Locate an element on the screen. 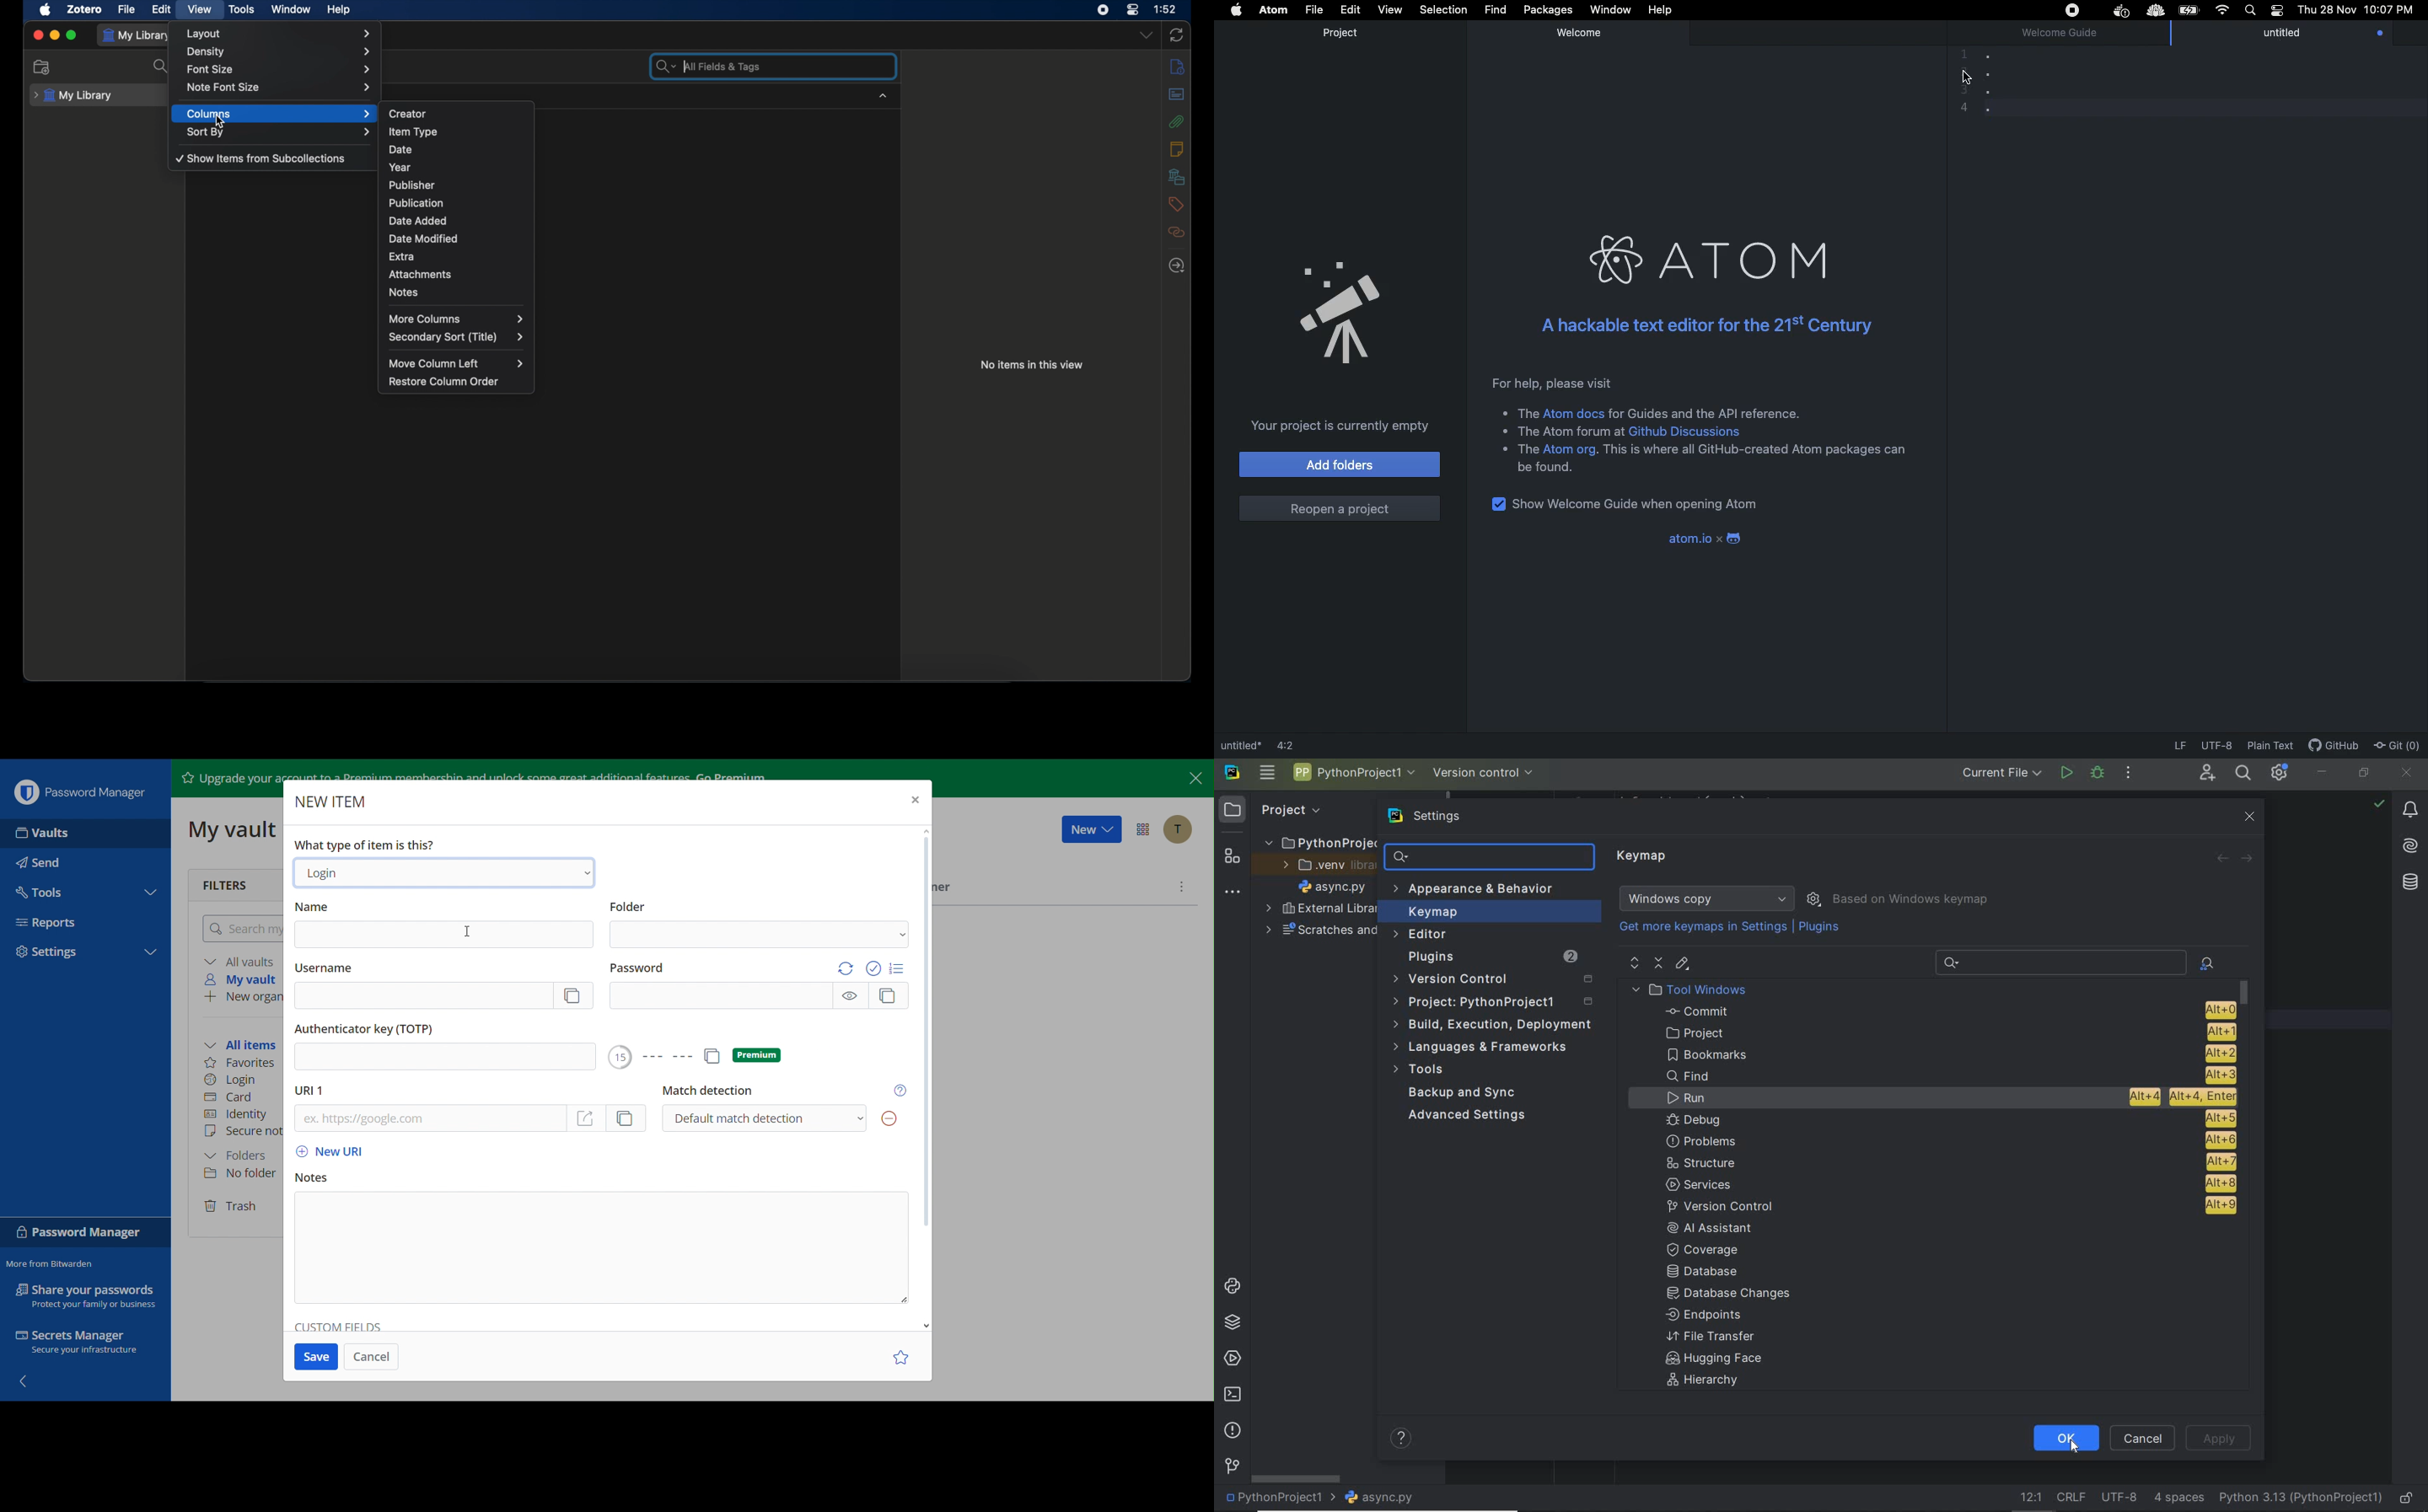  Authenticator key is located at coordinates (447, 1046).